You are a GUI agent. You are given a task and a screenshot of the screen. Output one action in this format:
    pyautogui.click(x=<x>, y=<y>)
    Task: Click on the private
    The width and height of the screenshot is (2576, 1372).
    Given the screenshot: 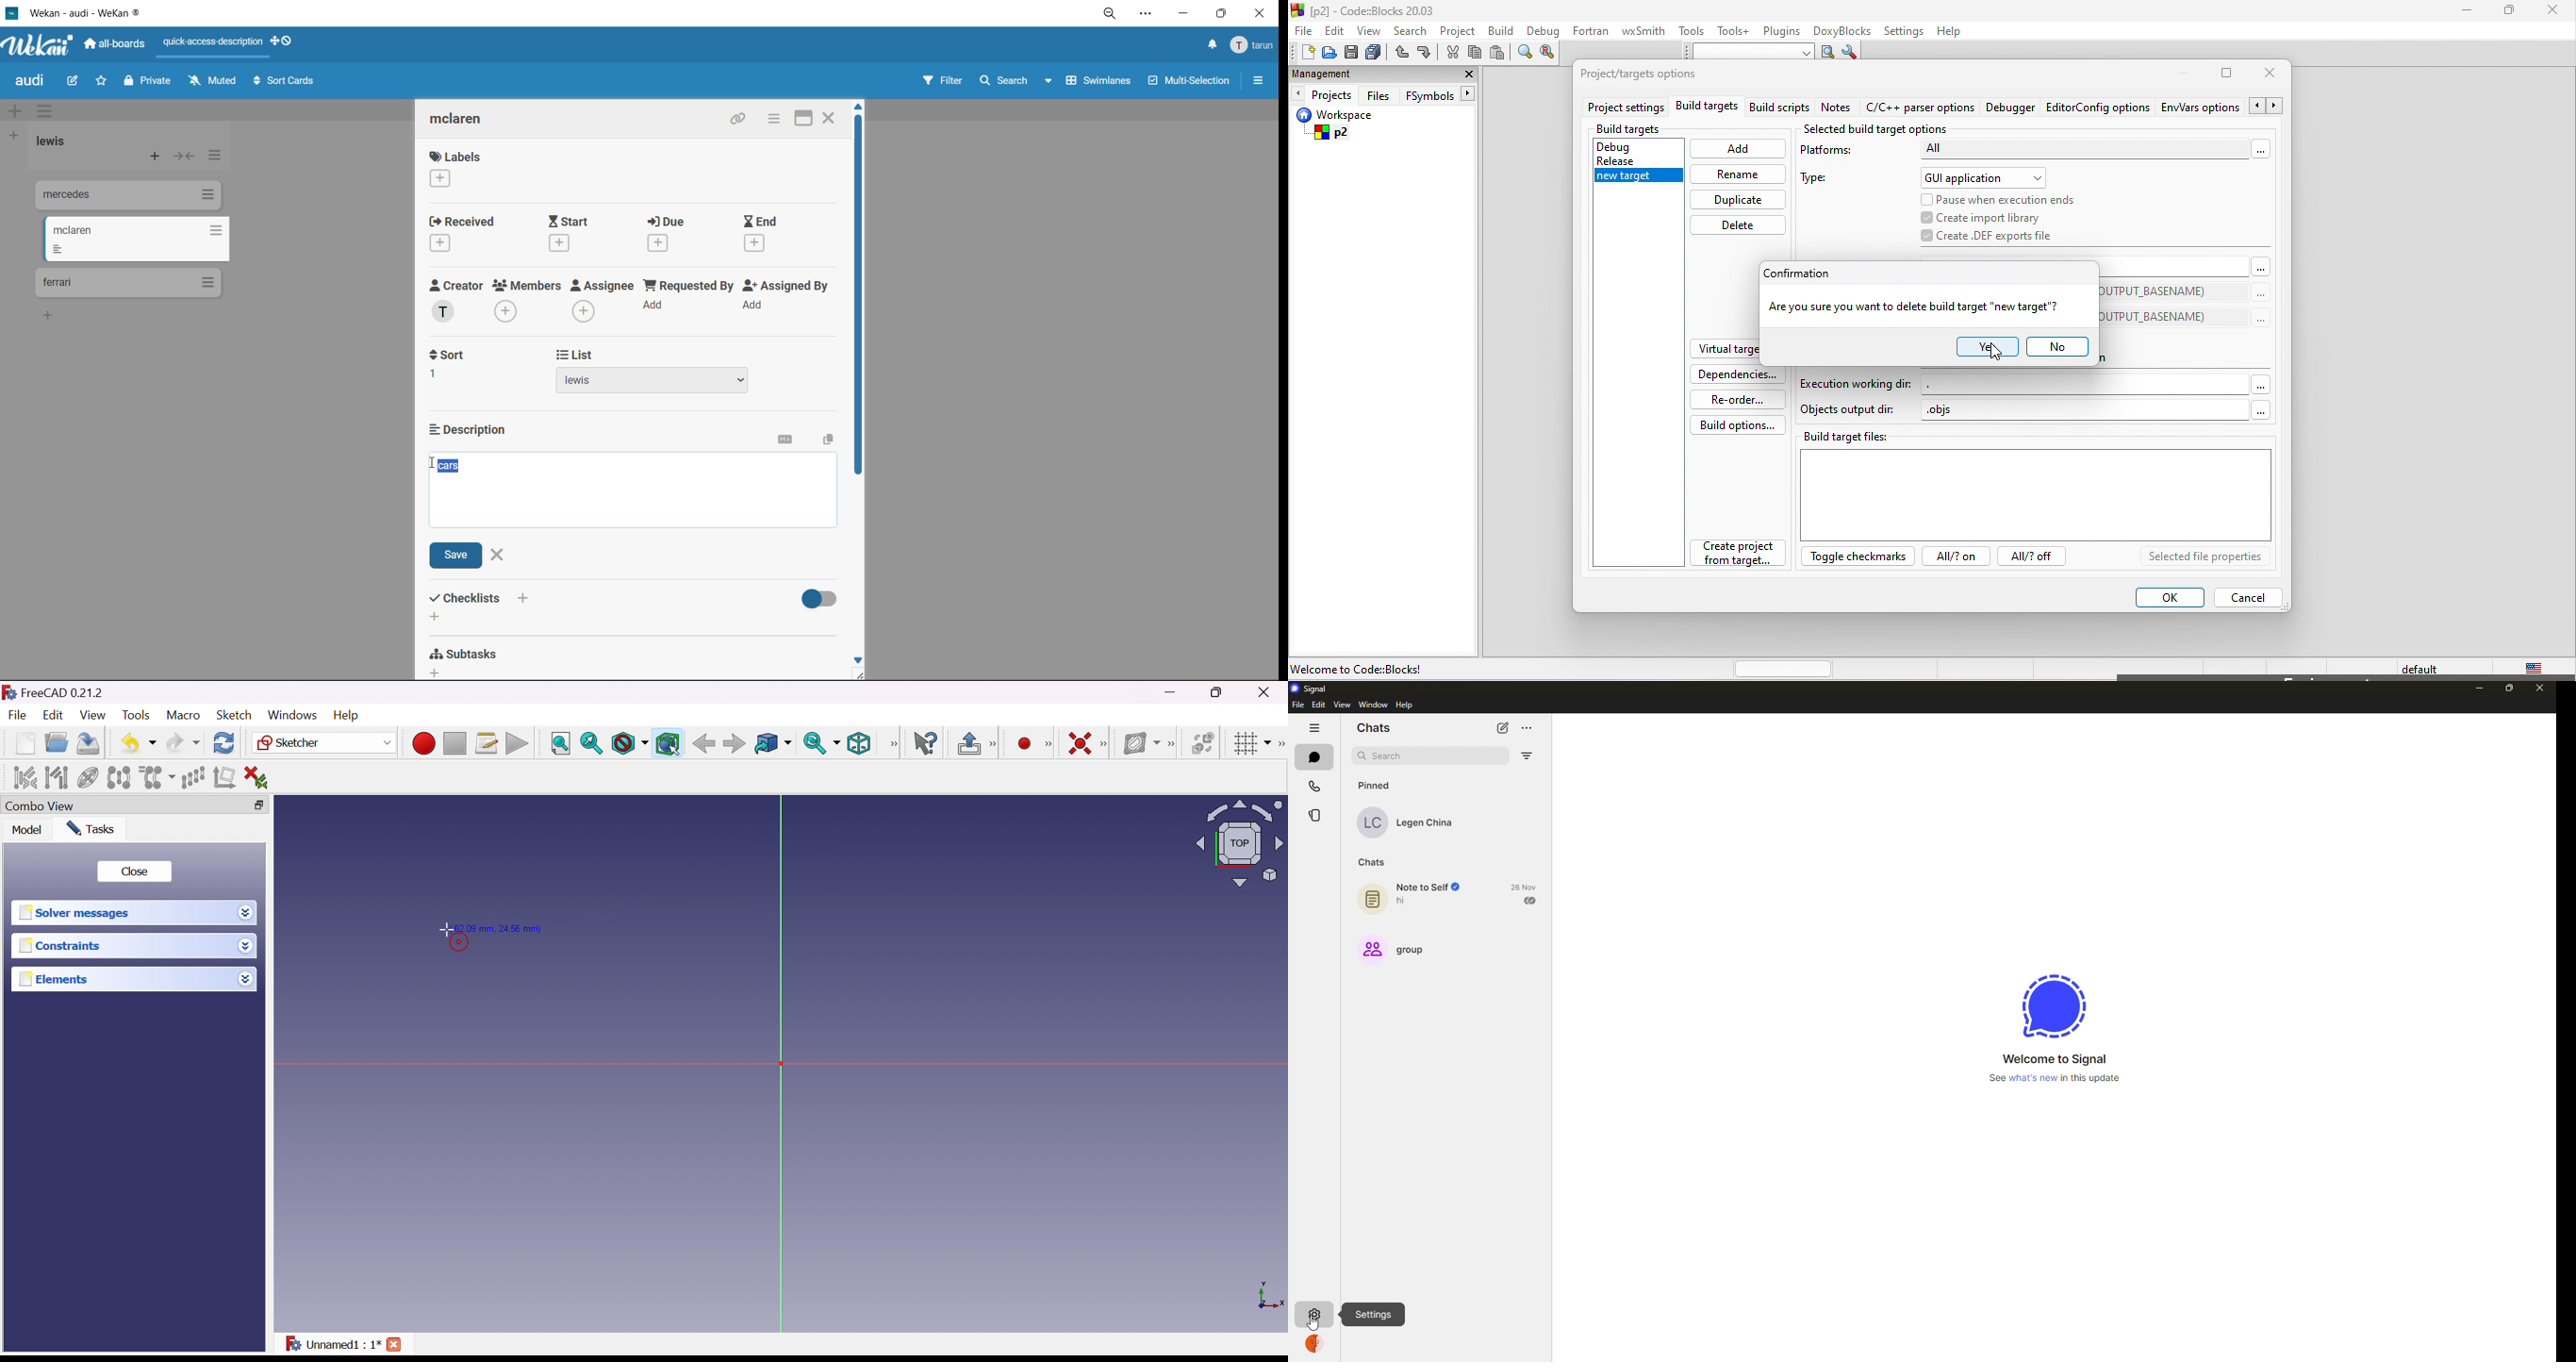 What is the action you would take?
    pyautogui.click(x=150, y=83)
    